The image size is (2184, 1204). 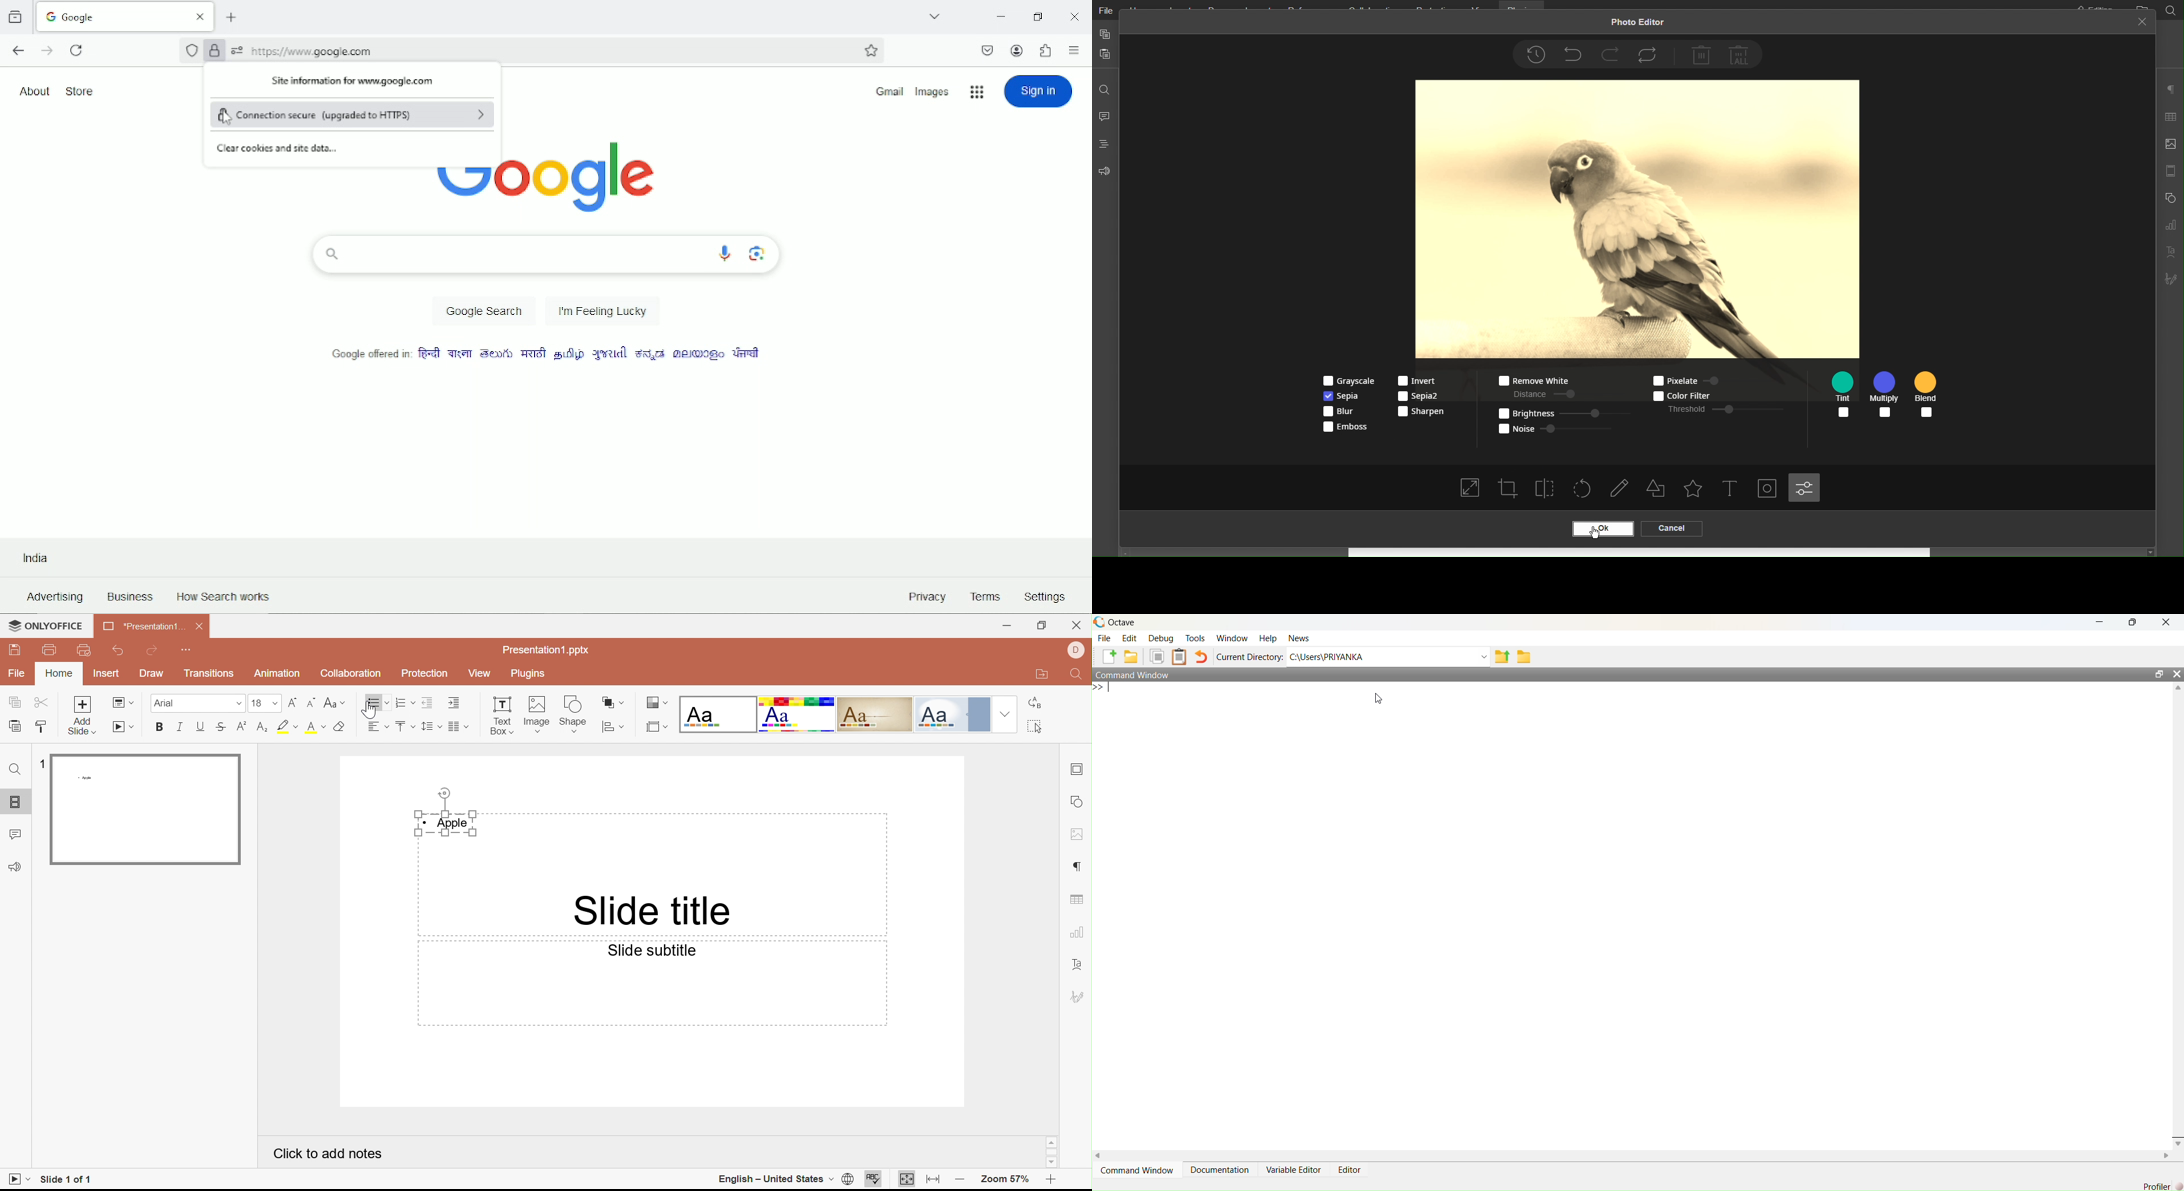 What do you see at coordinates (977, 92) in the screenshot?
I see `Google applications` at bounding box center [977, 92].